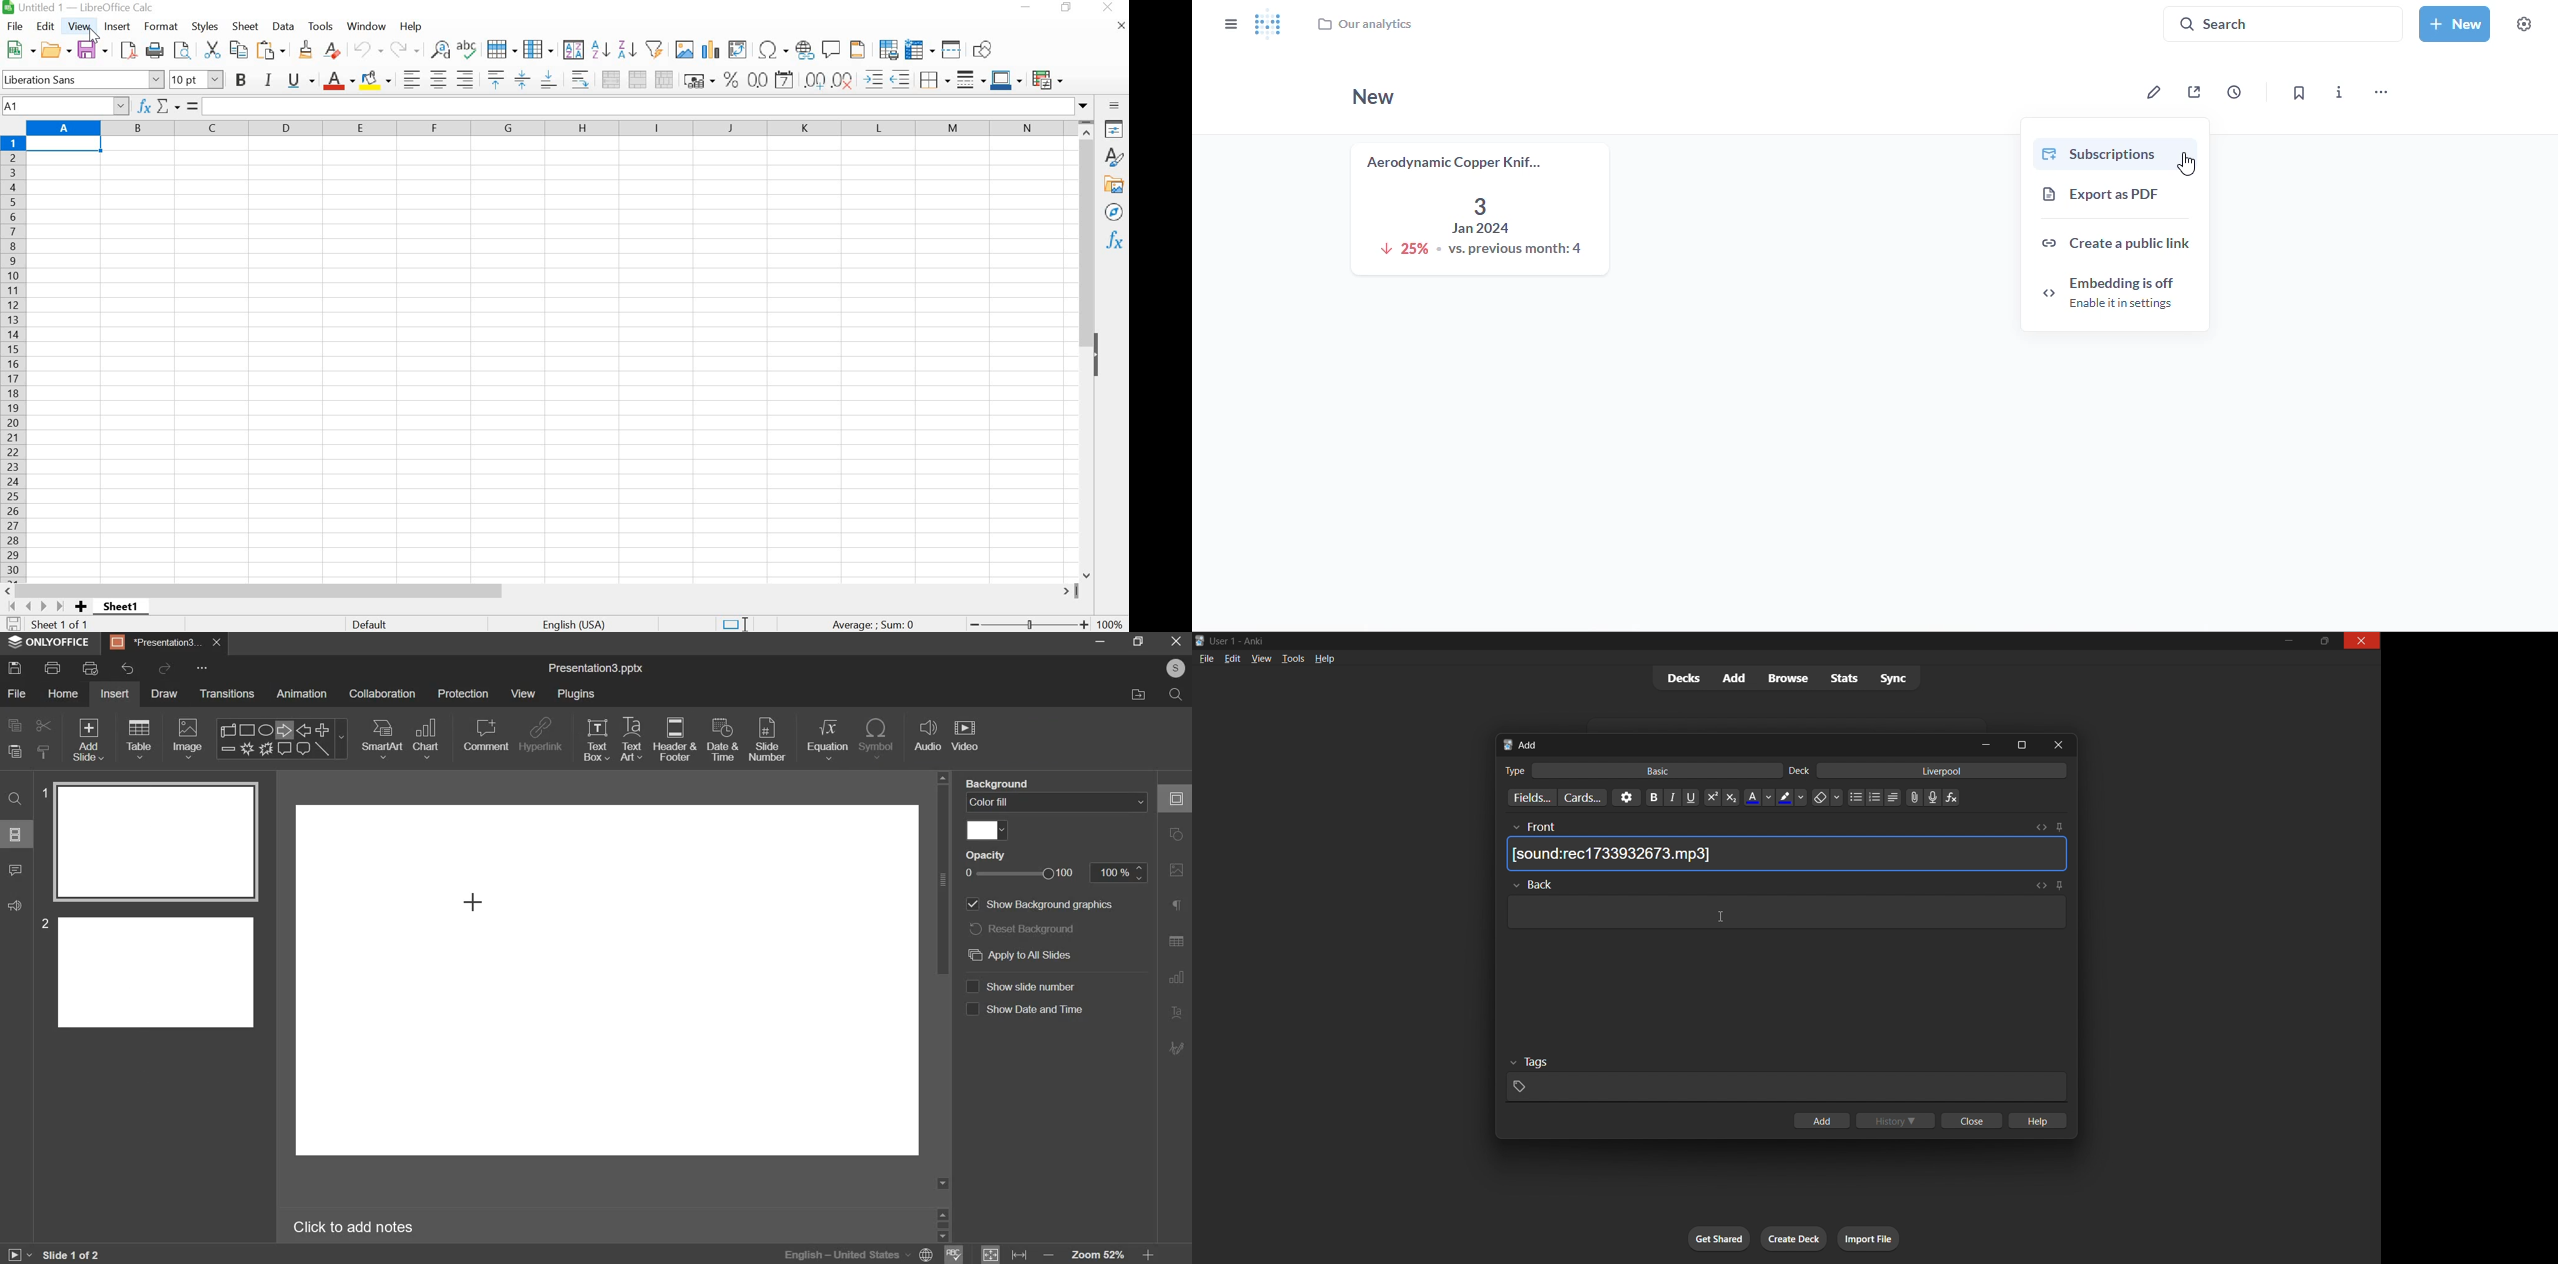  Describe the element at coordinates (1792, 798) in the screenshot. I see `font highlight` at that location.